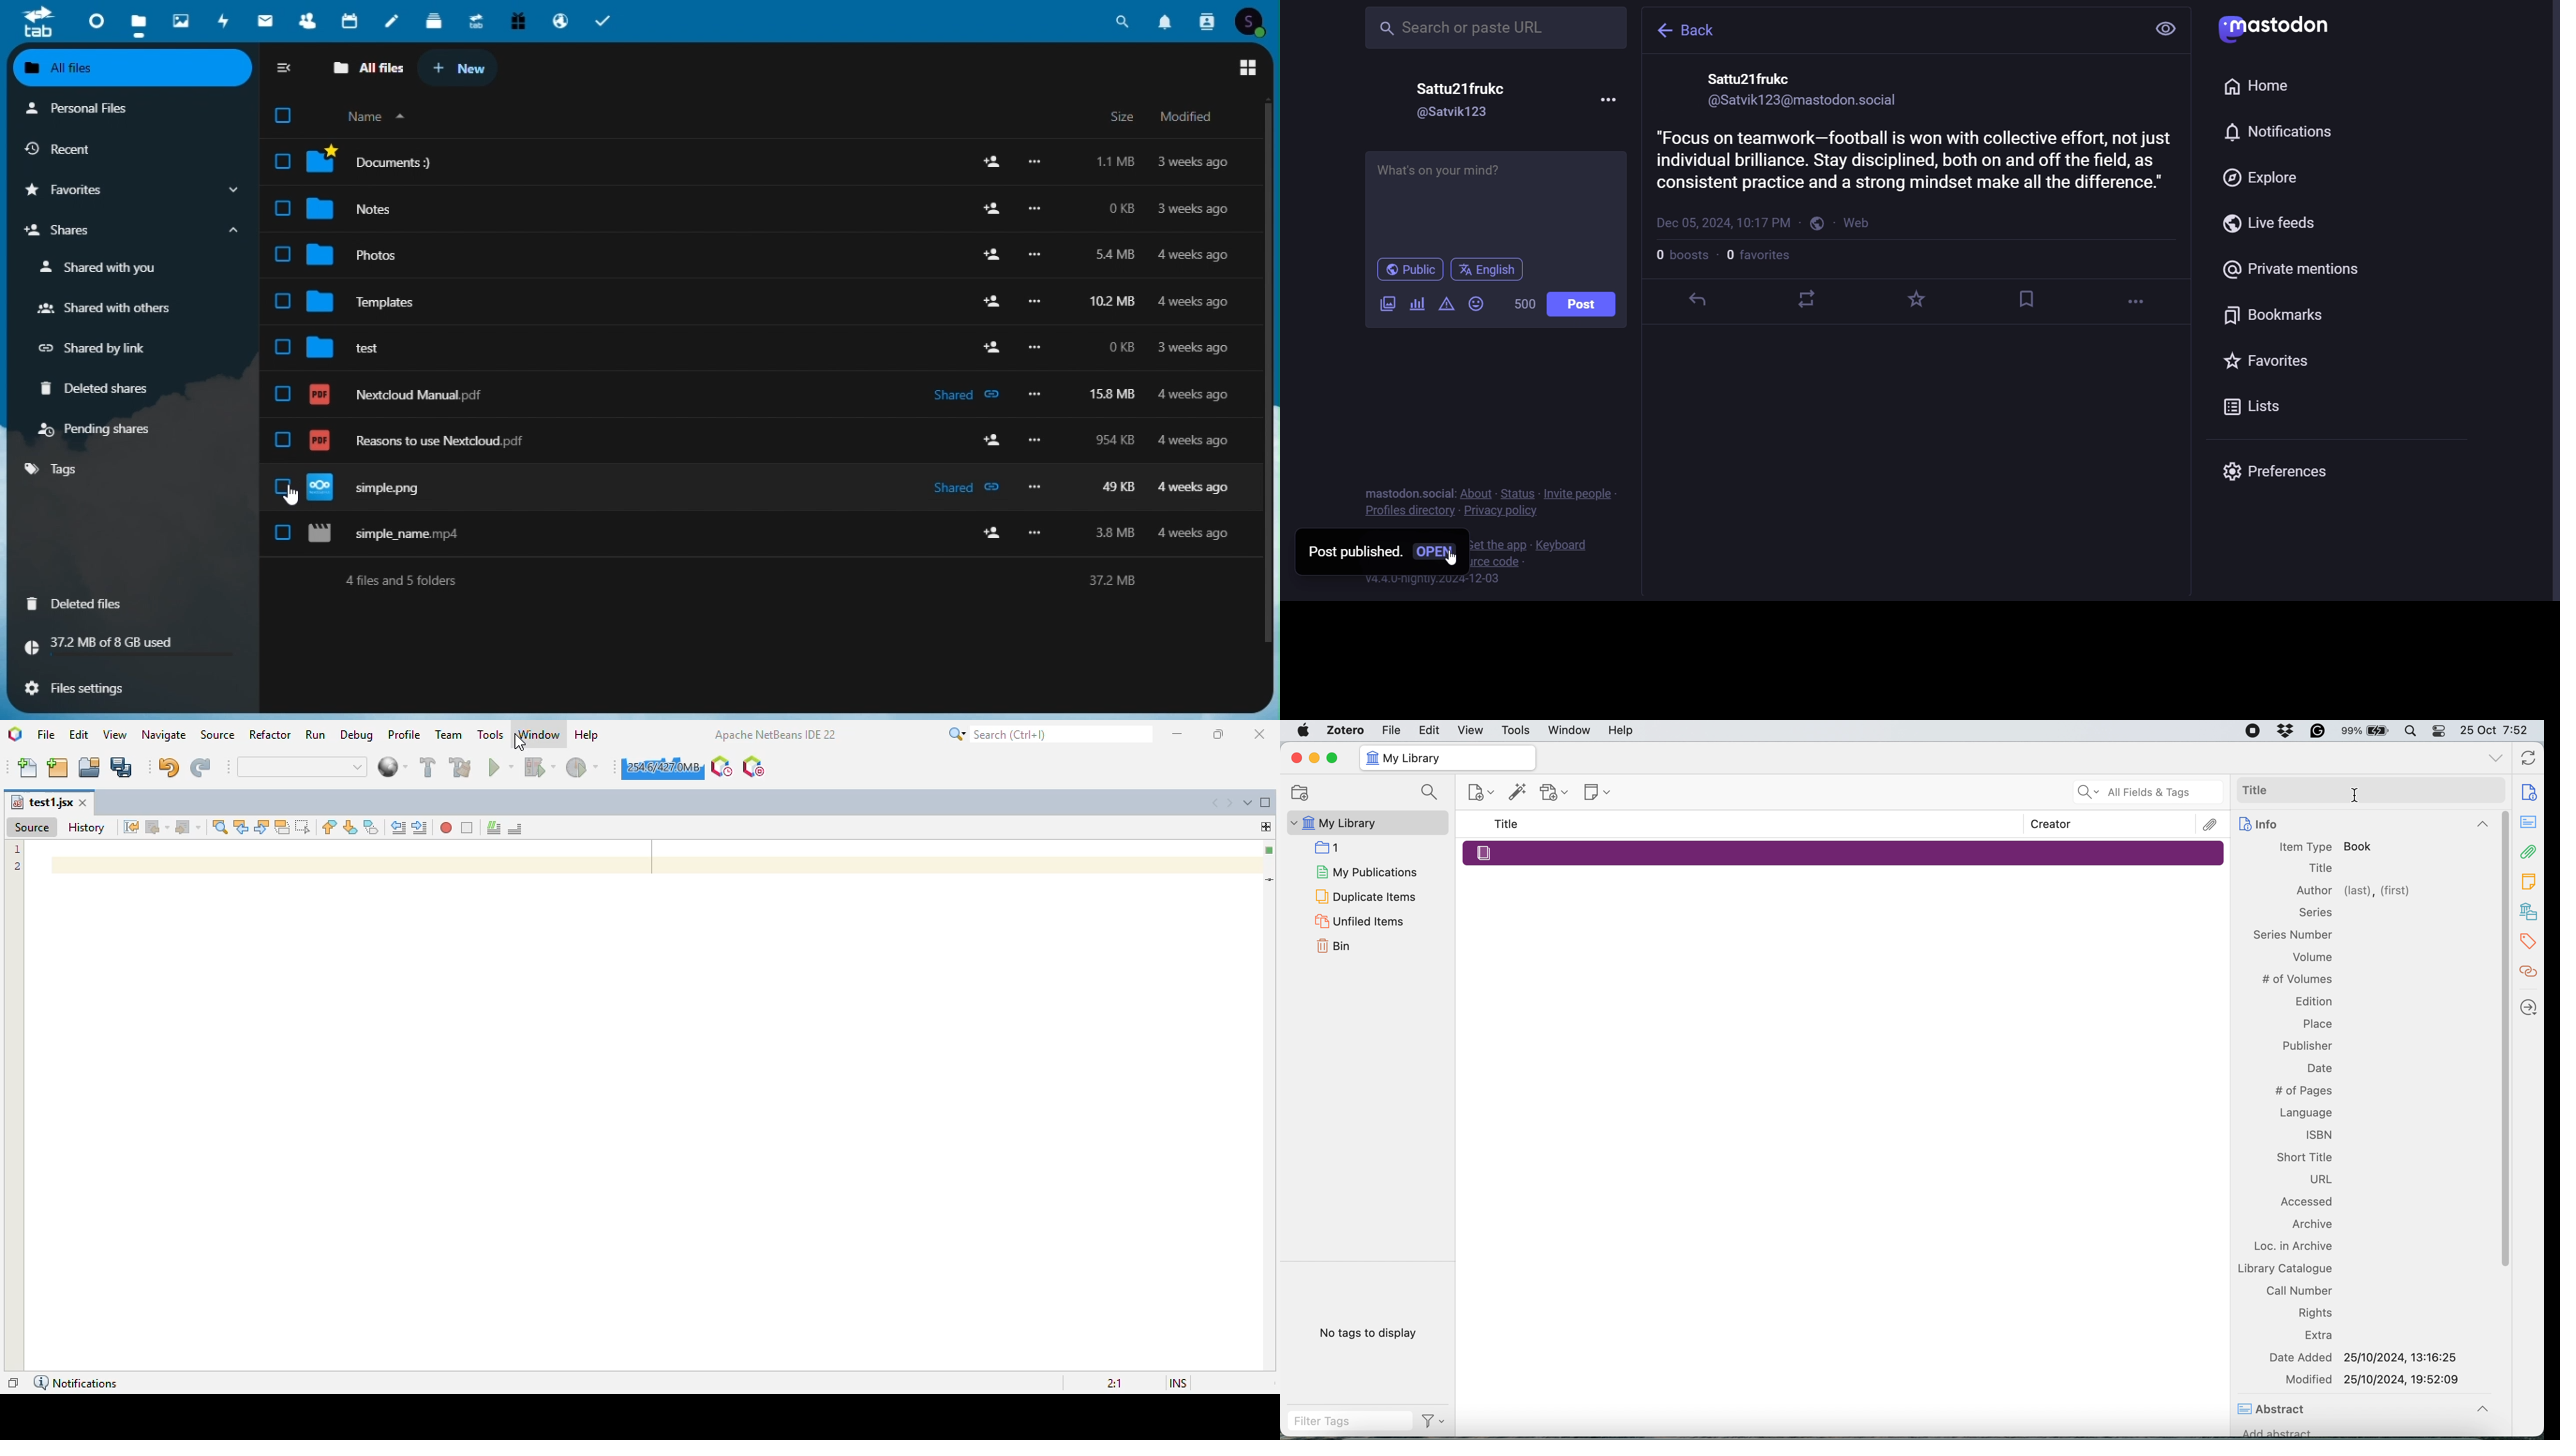  What do you see at coordinates (762, 580) in the screenshot?
I see `4 files and 5 folders` at bounding box center [762, 580].